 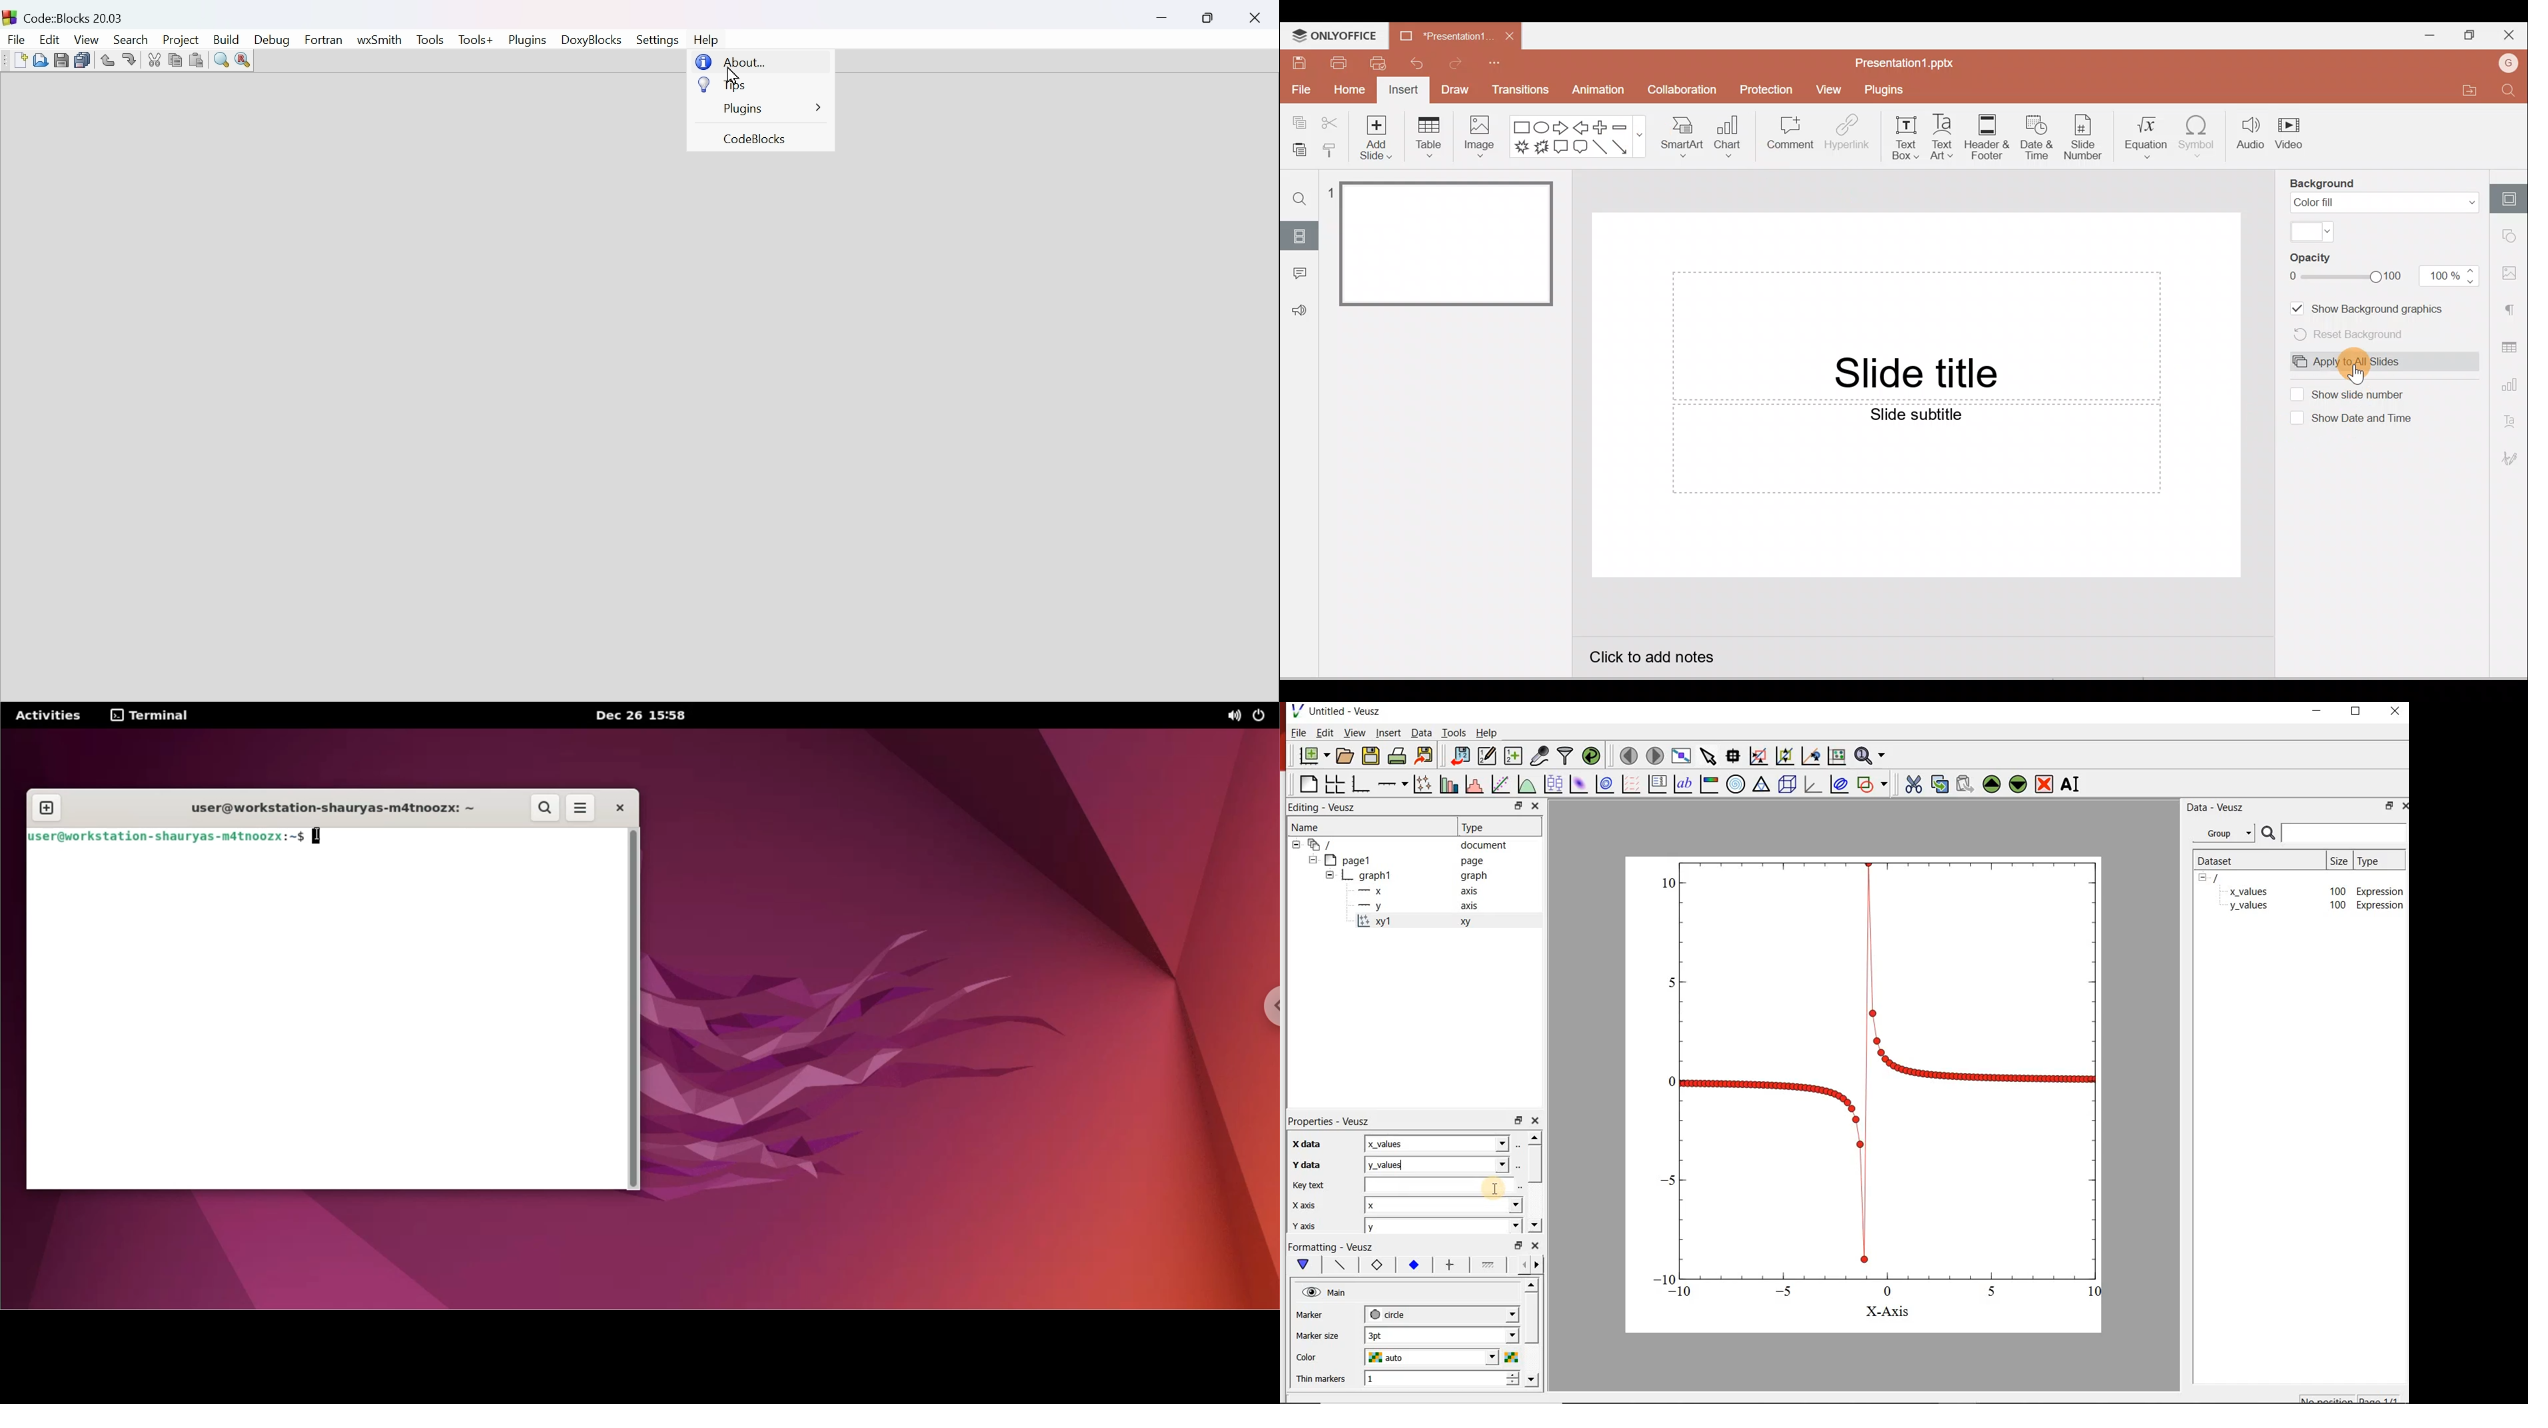 I want to click on | X axis, so click(x=1310, y=1205).